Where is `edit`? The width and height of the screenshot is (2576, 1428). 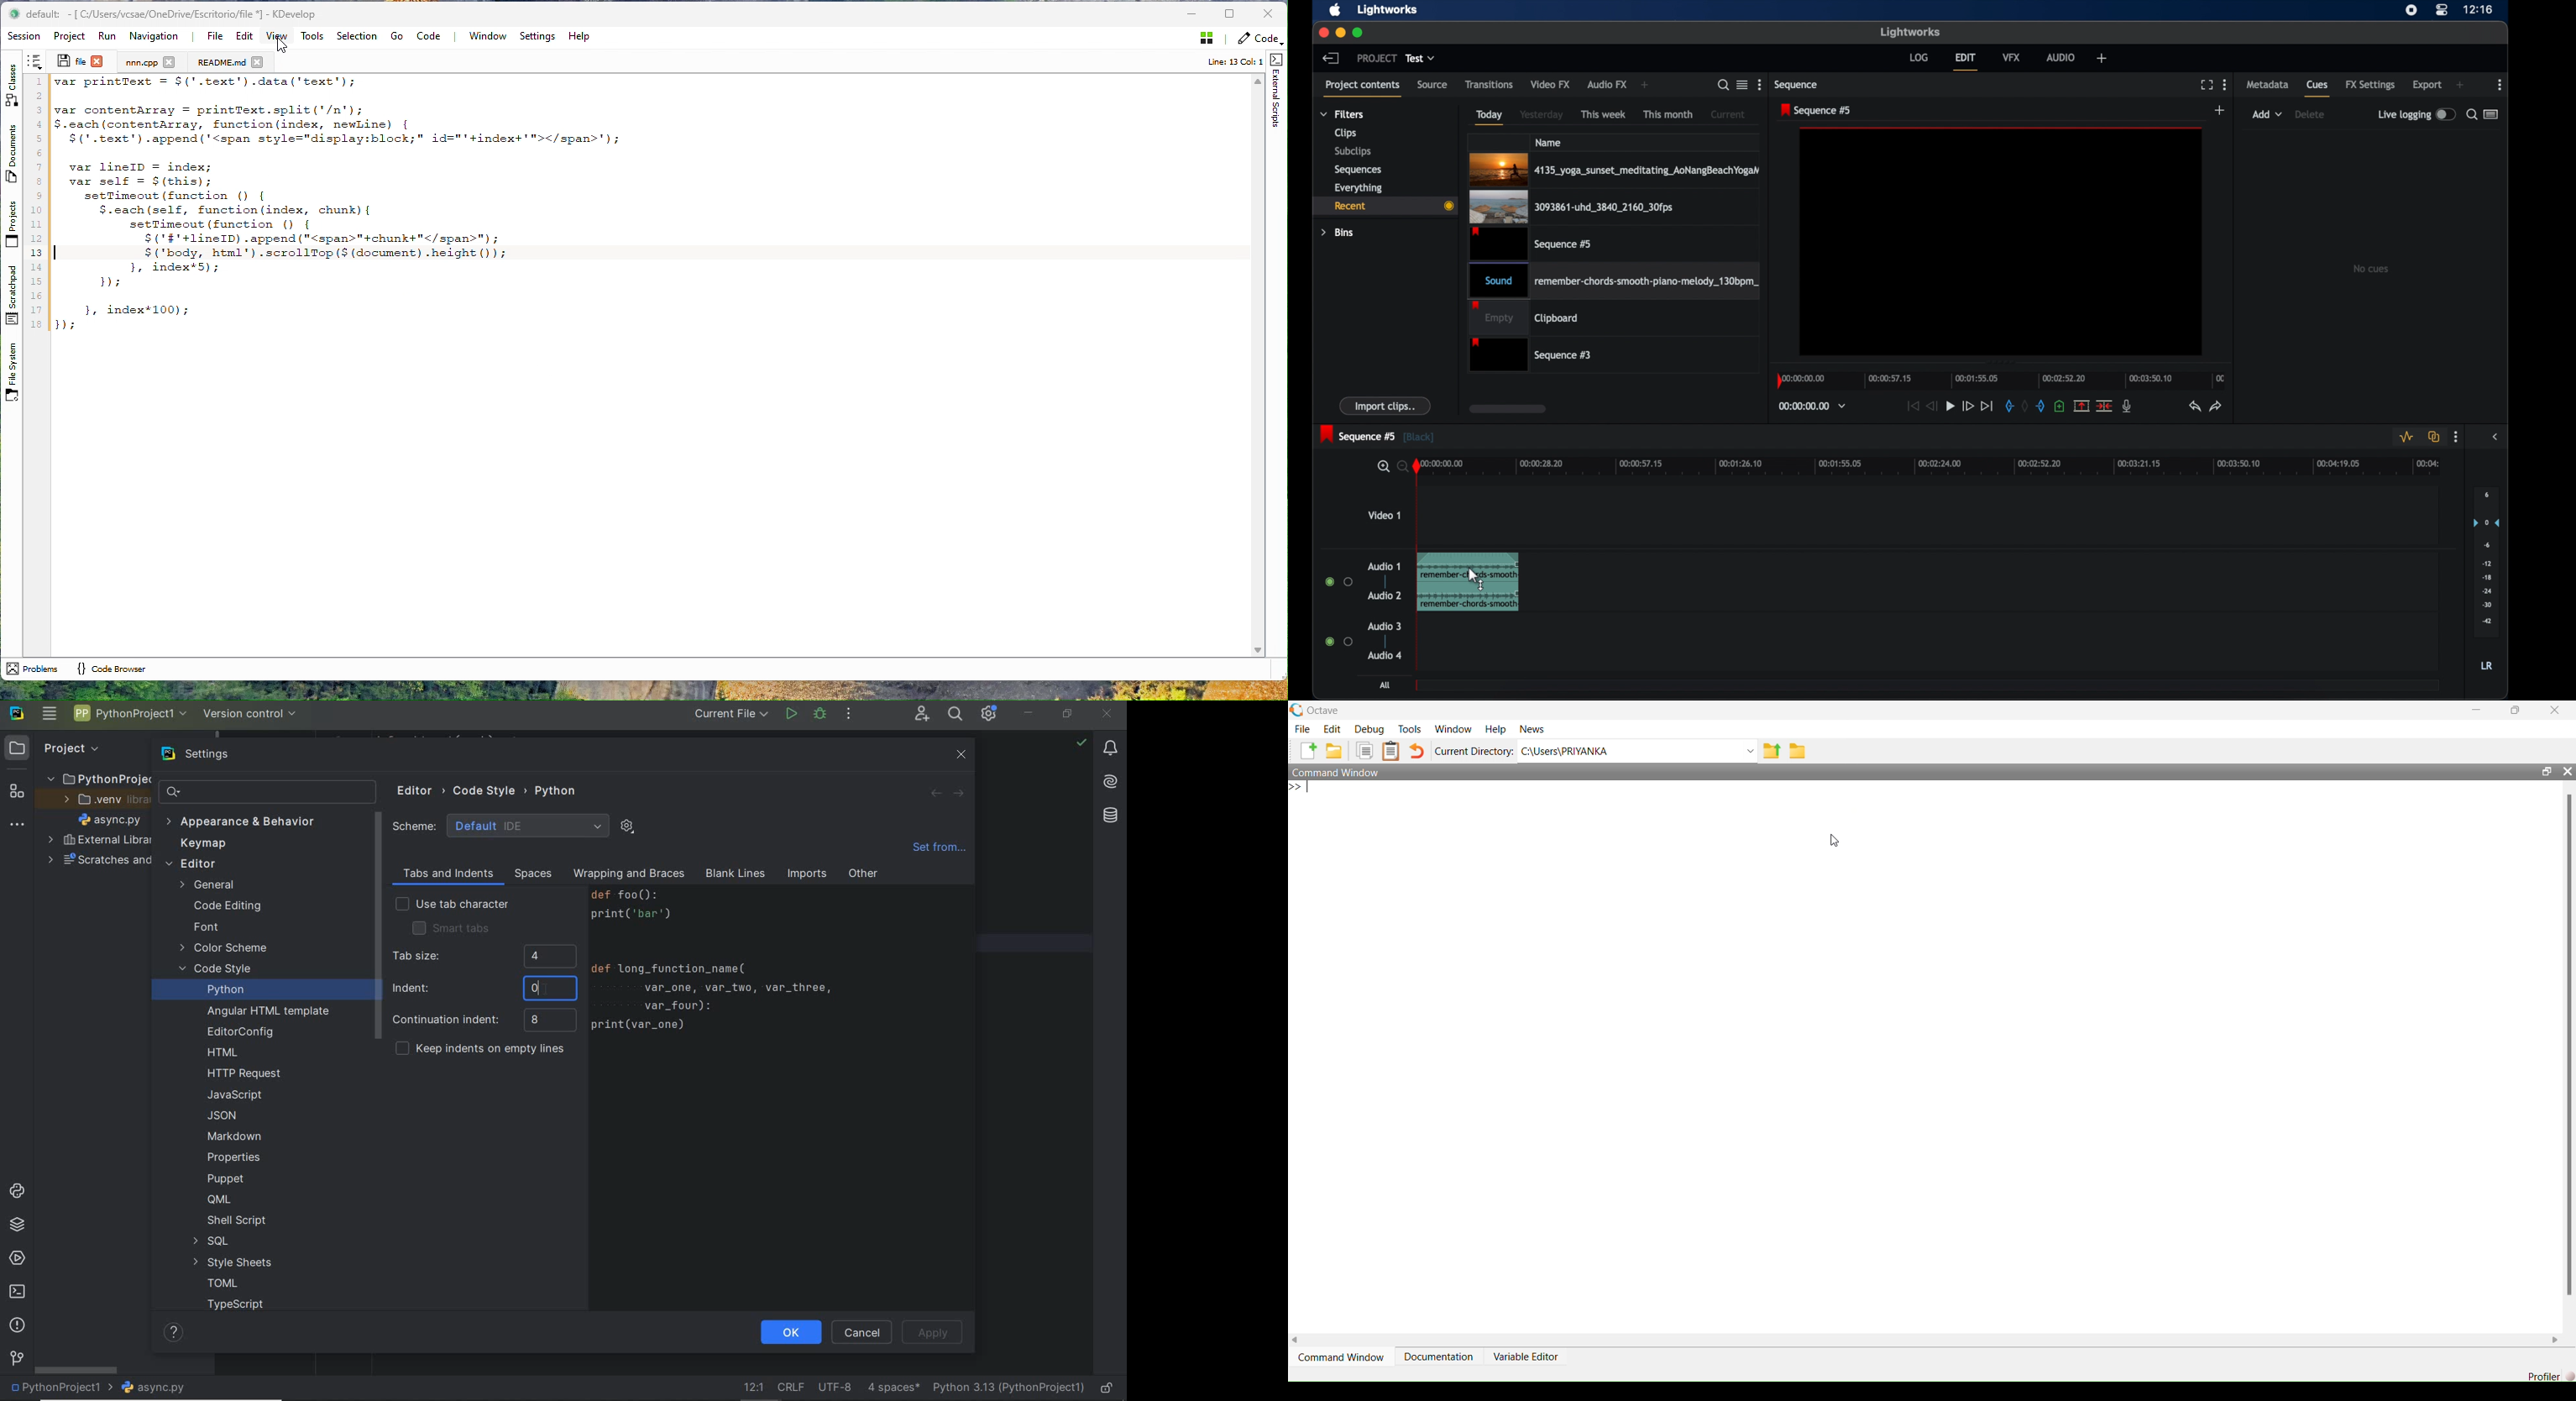
edit is located at coordinates (1332, 728).